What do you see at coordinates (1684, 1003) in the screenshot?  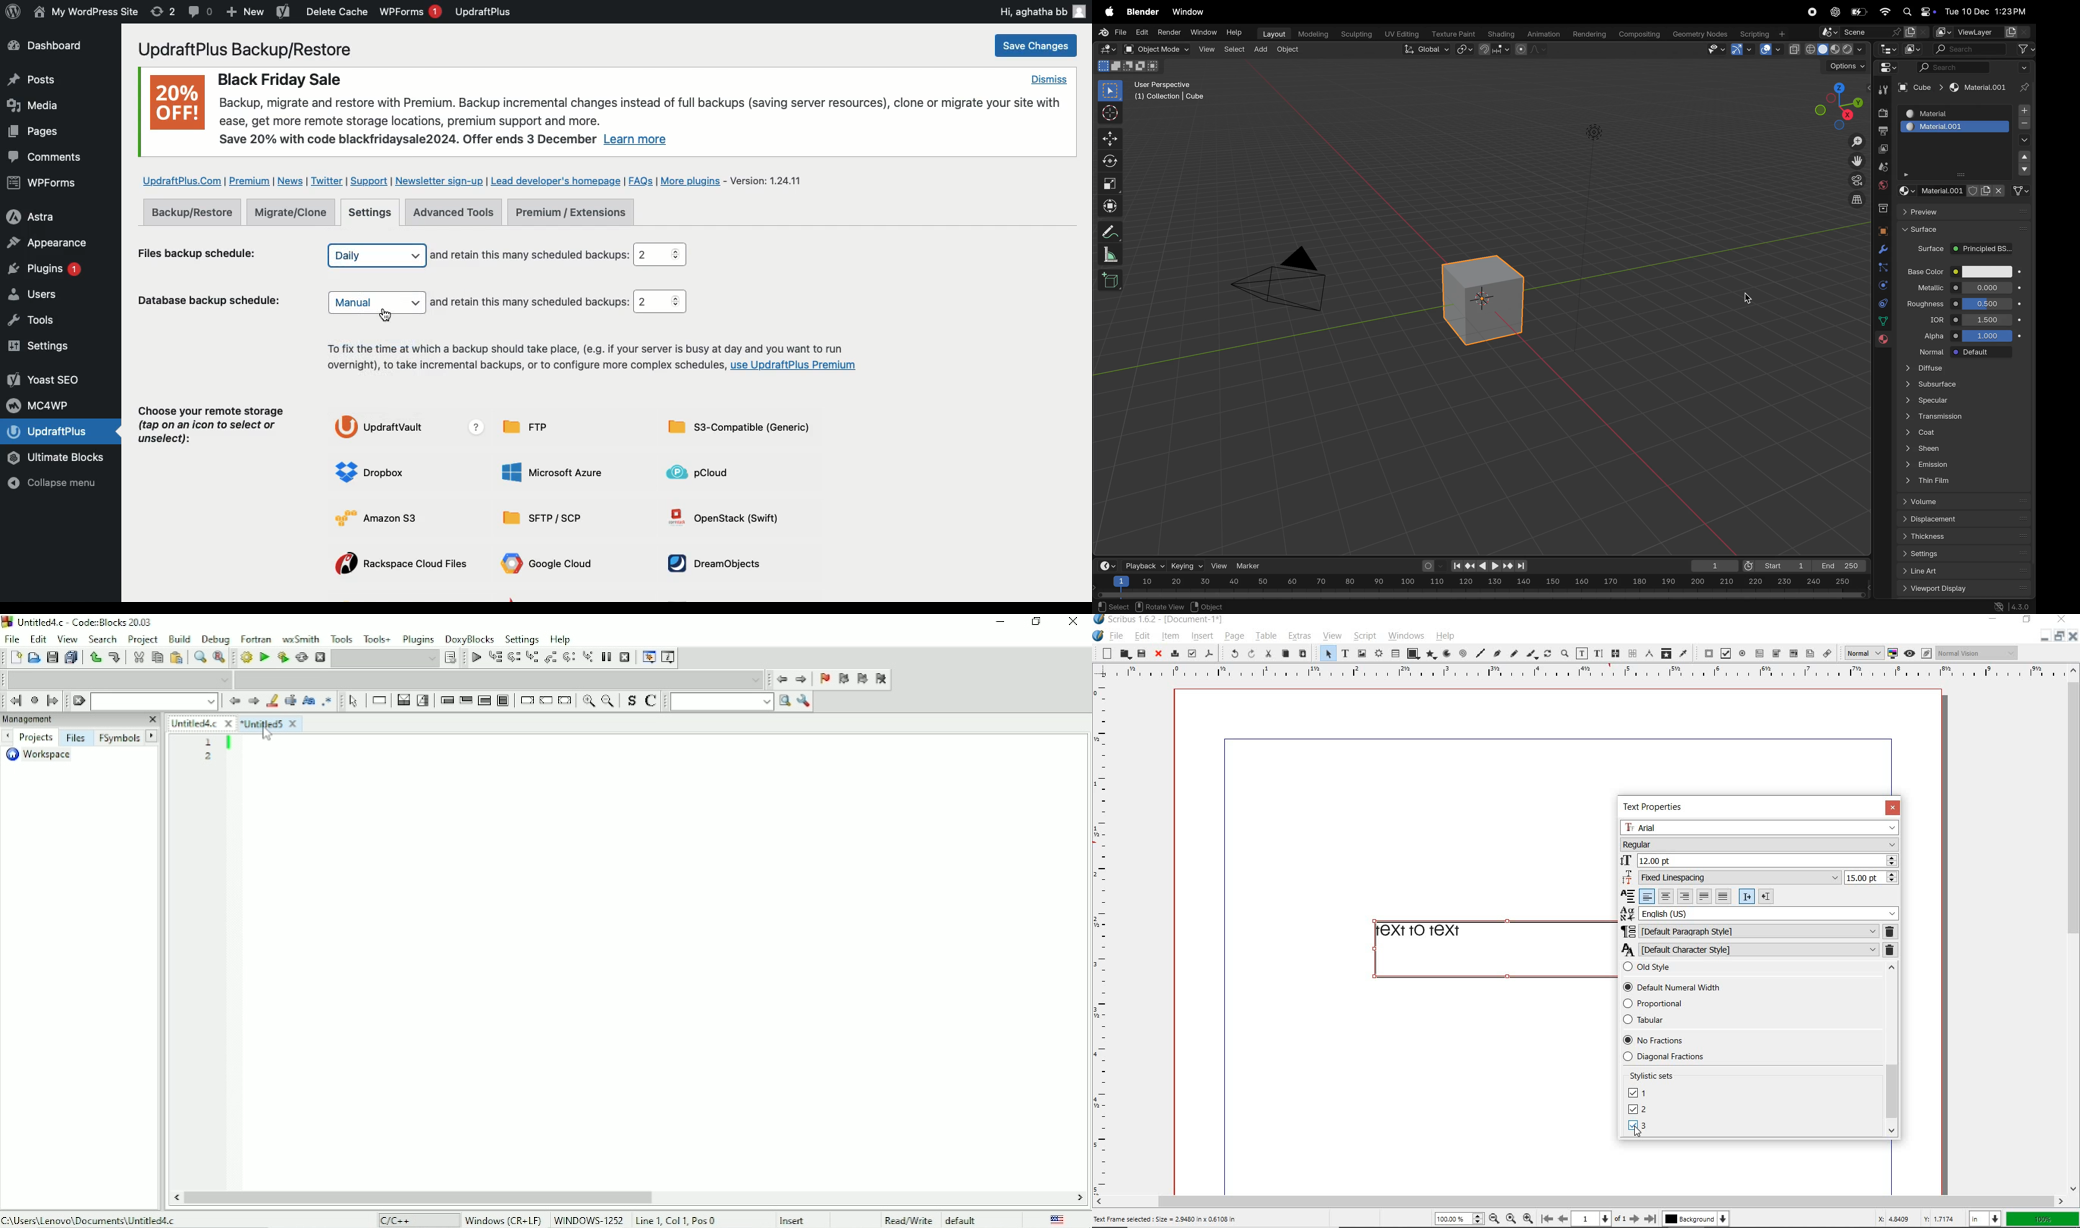 I see `Proportional` at bounding box center [1684, 1003].